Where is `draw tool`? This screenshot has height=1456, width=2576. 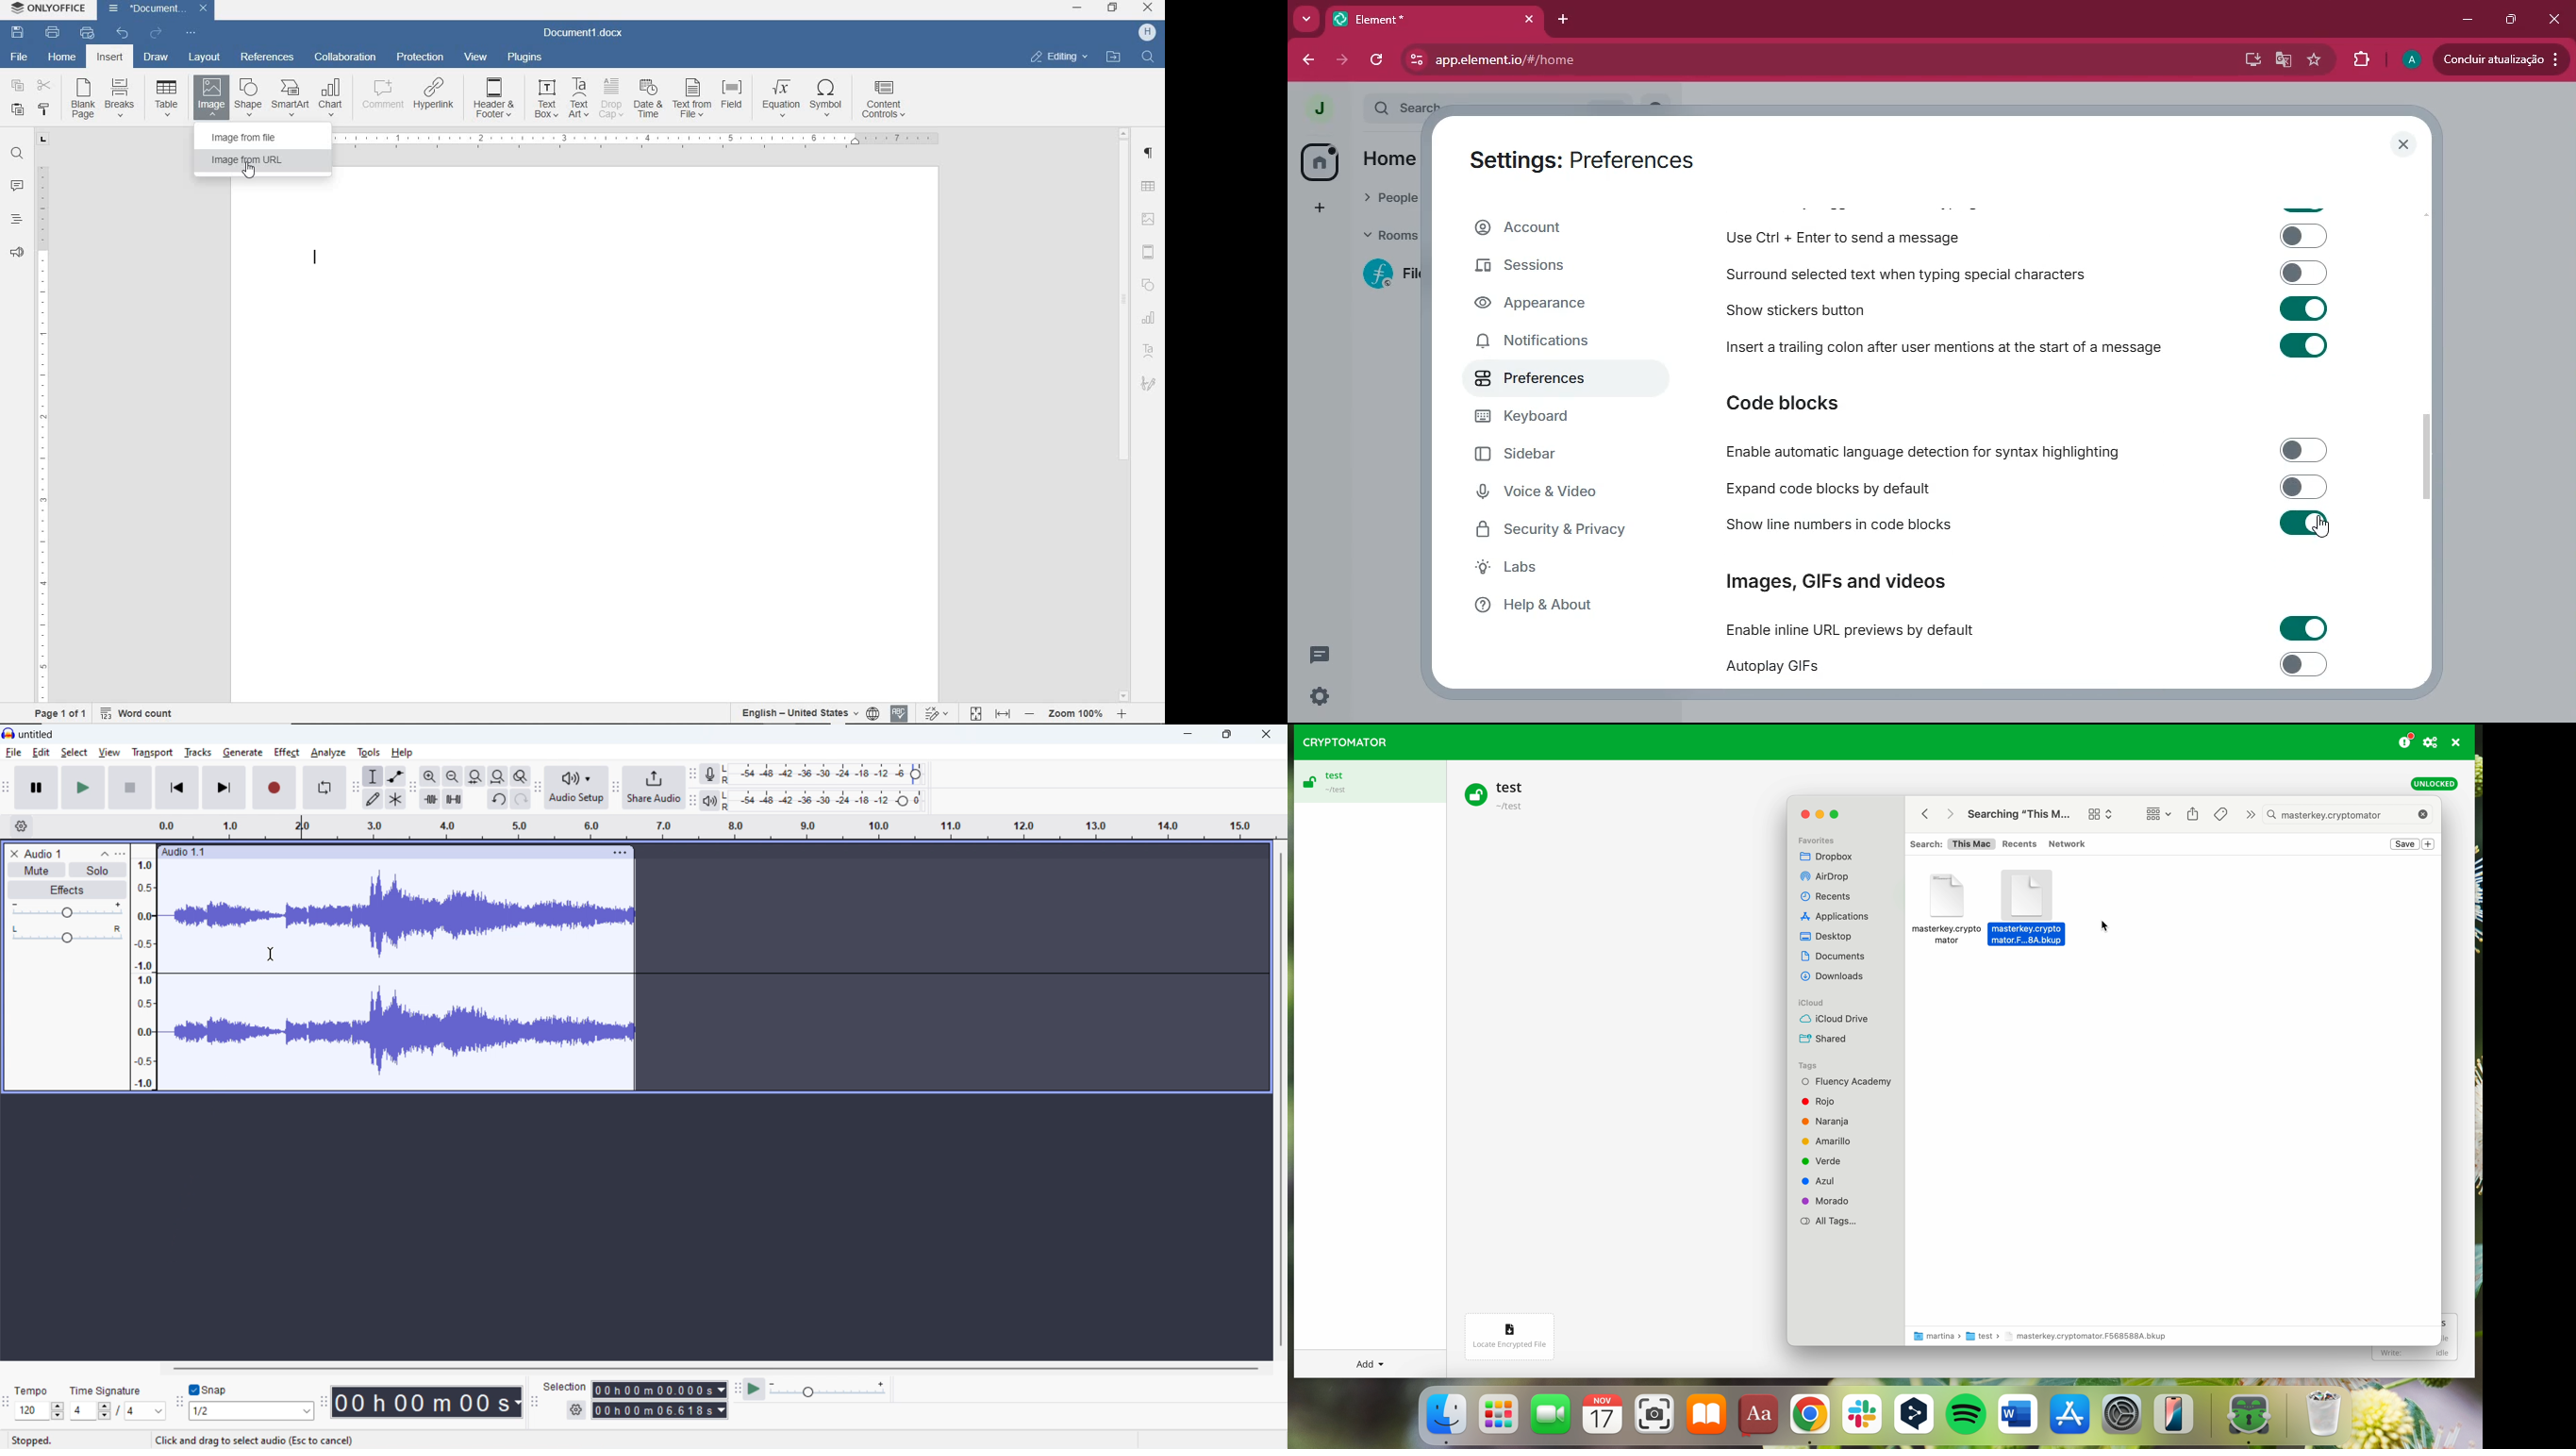
draw tool is located at coordinates (374, 798).